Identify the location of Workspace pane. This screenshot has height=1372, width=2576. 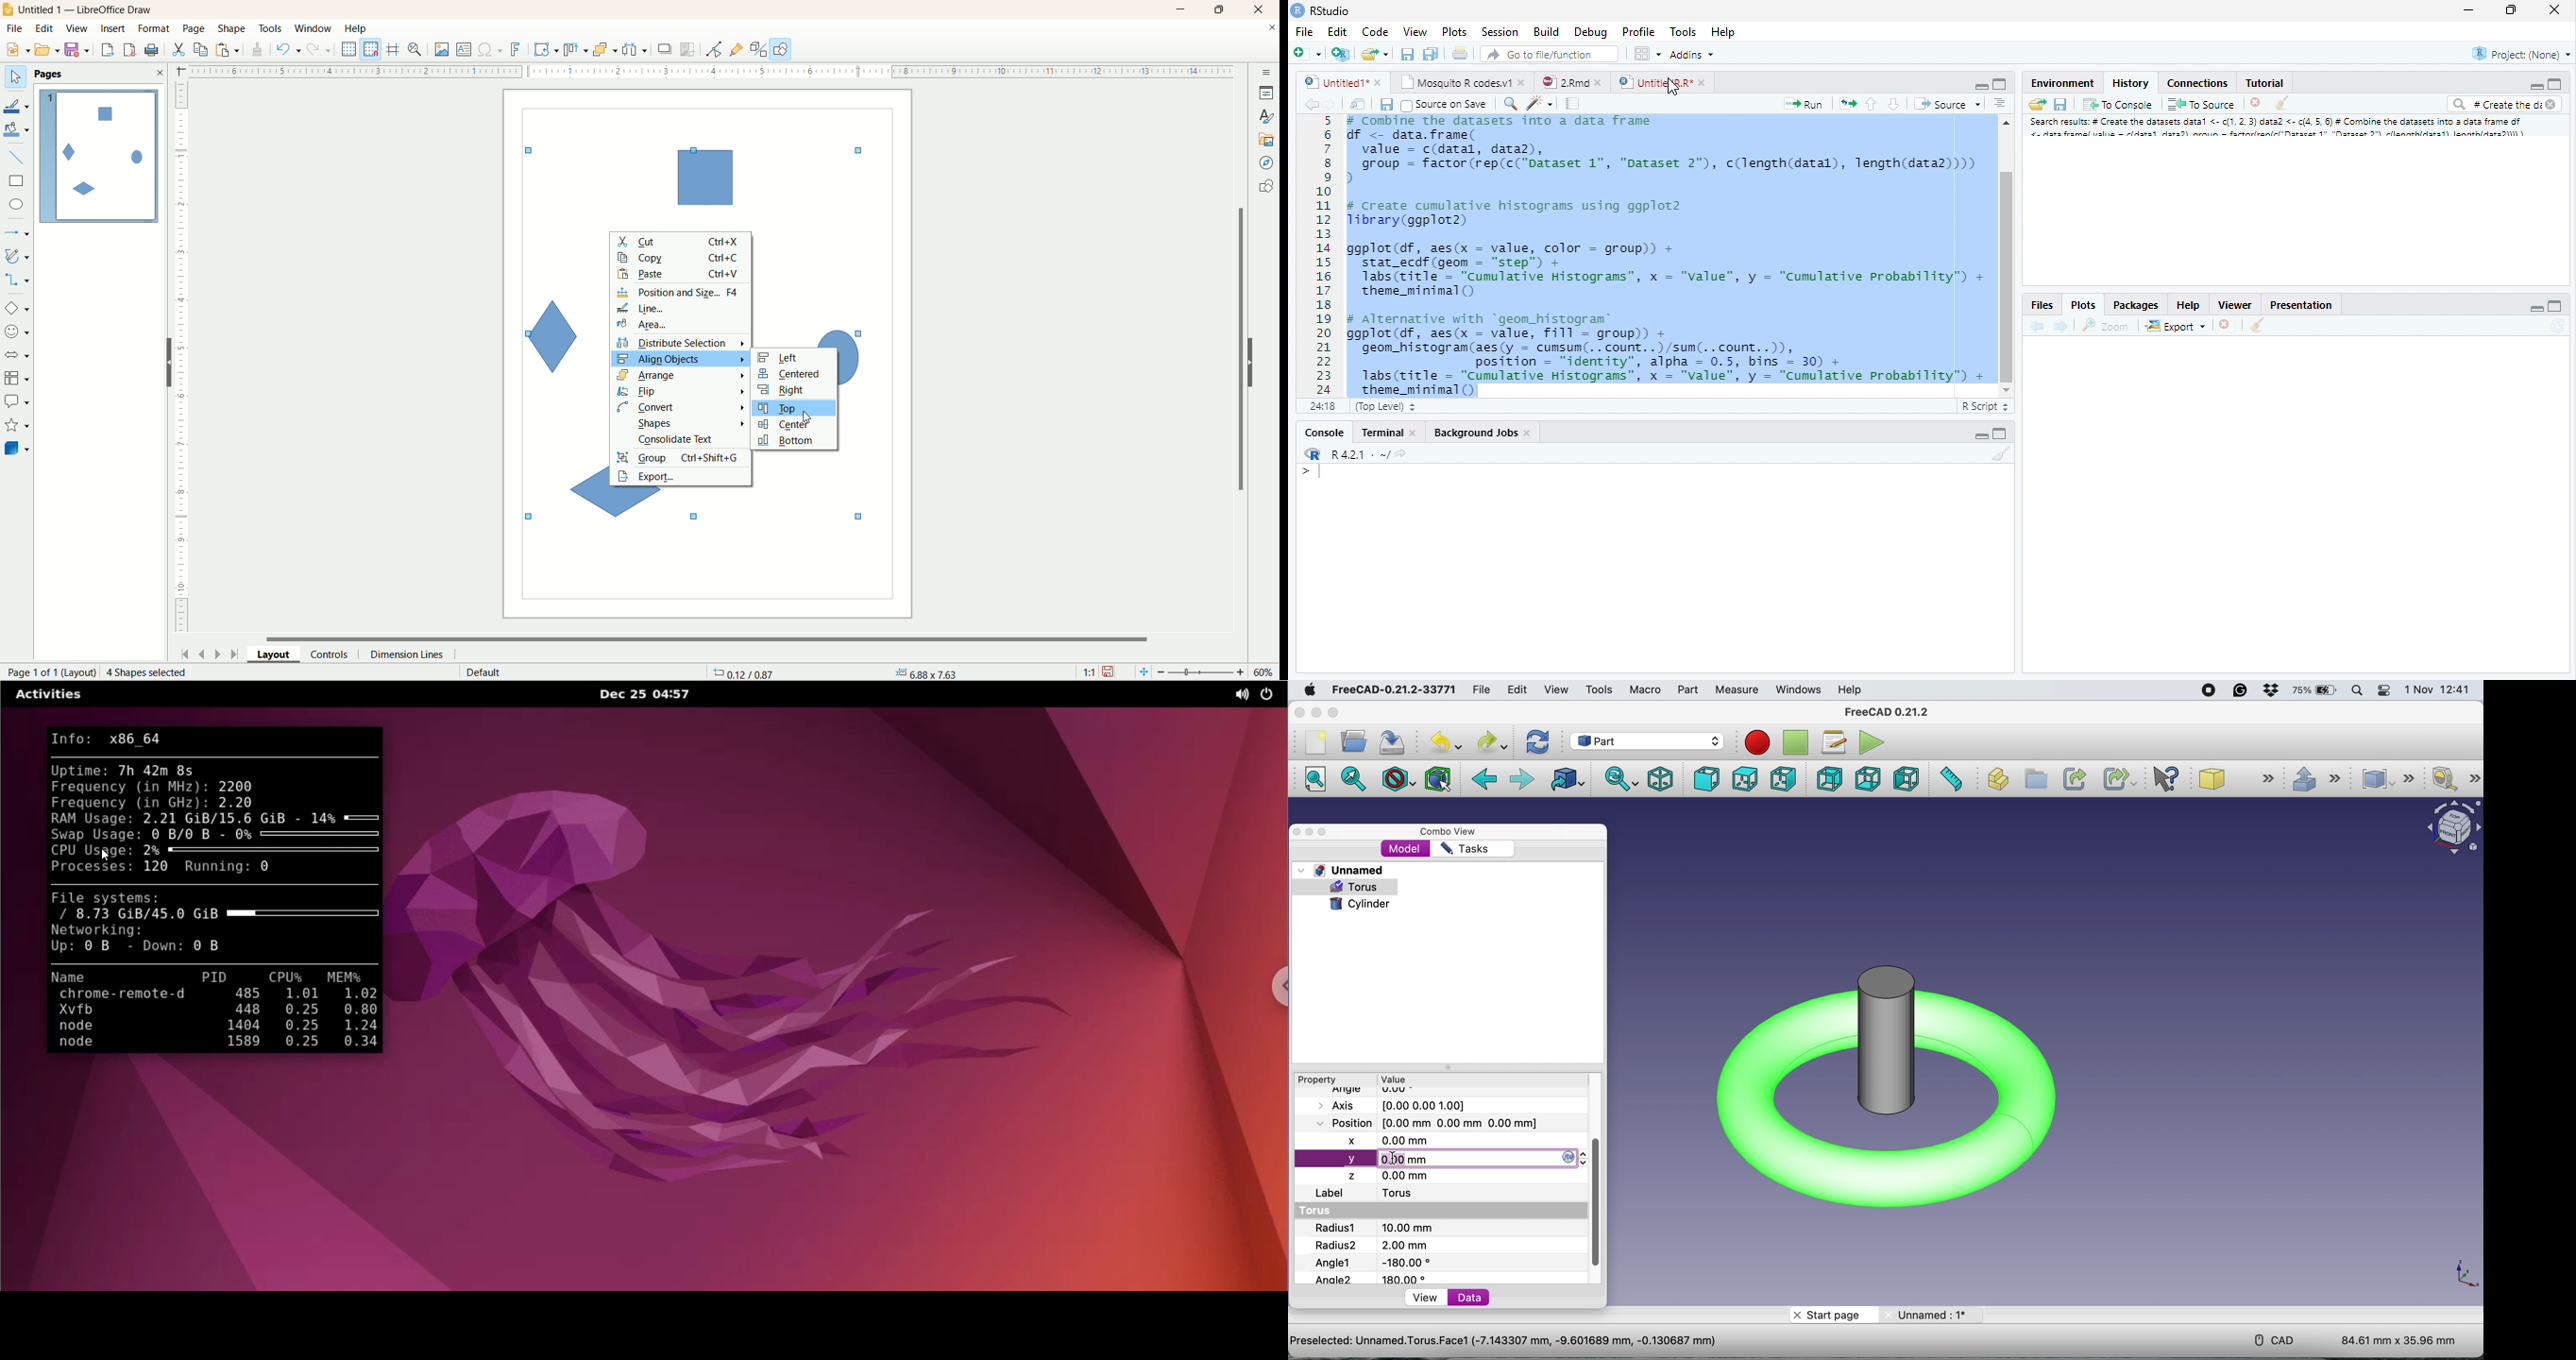
(1648, 55).